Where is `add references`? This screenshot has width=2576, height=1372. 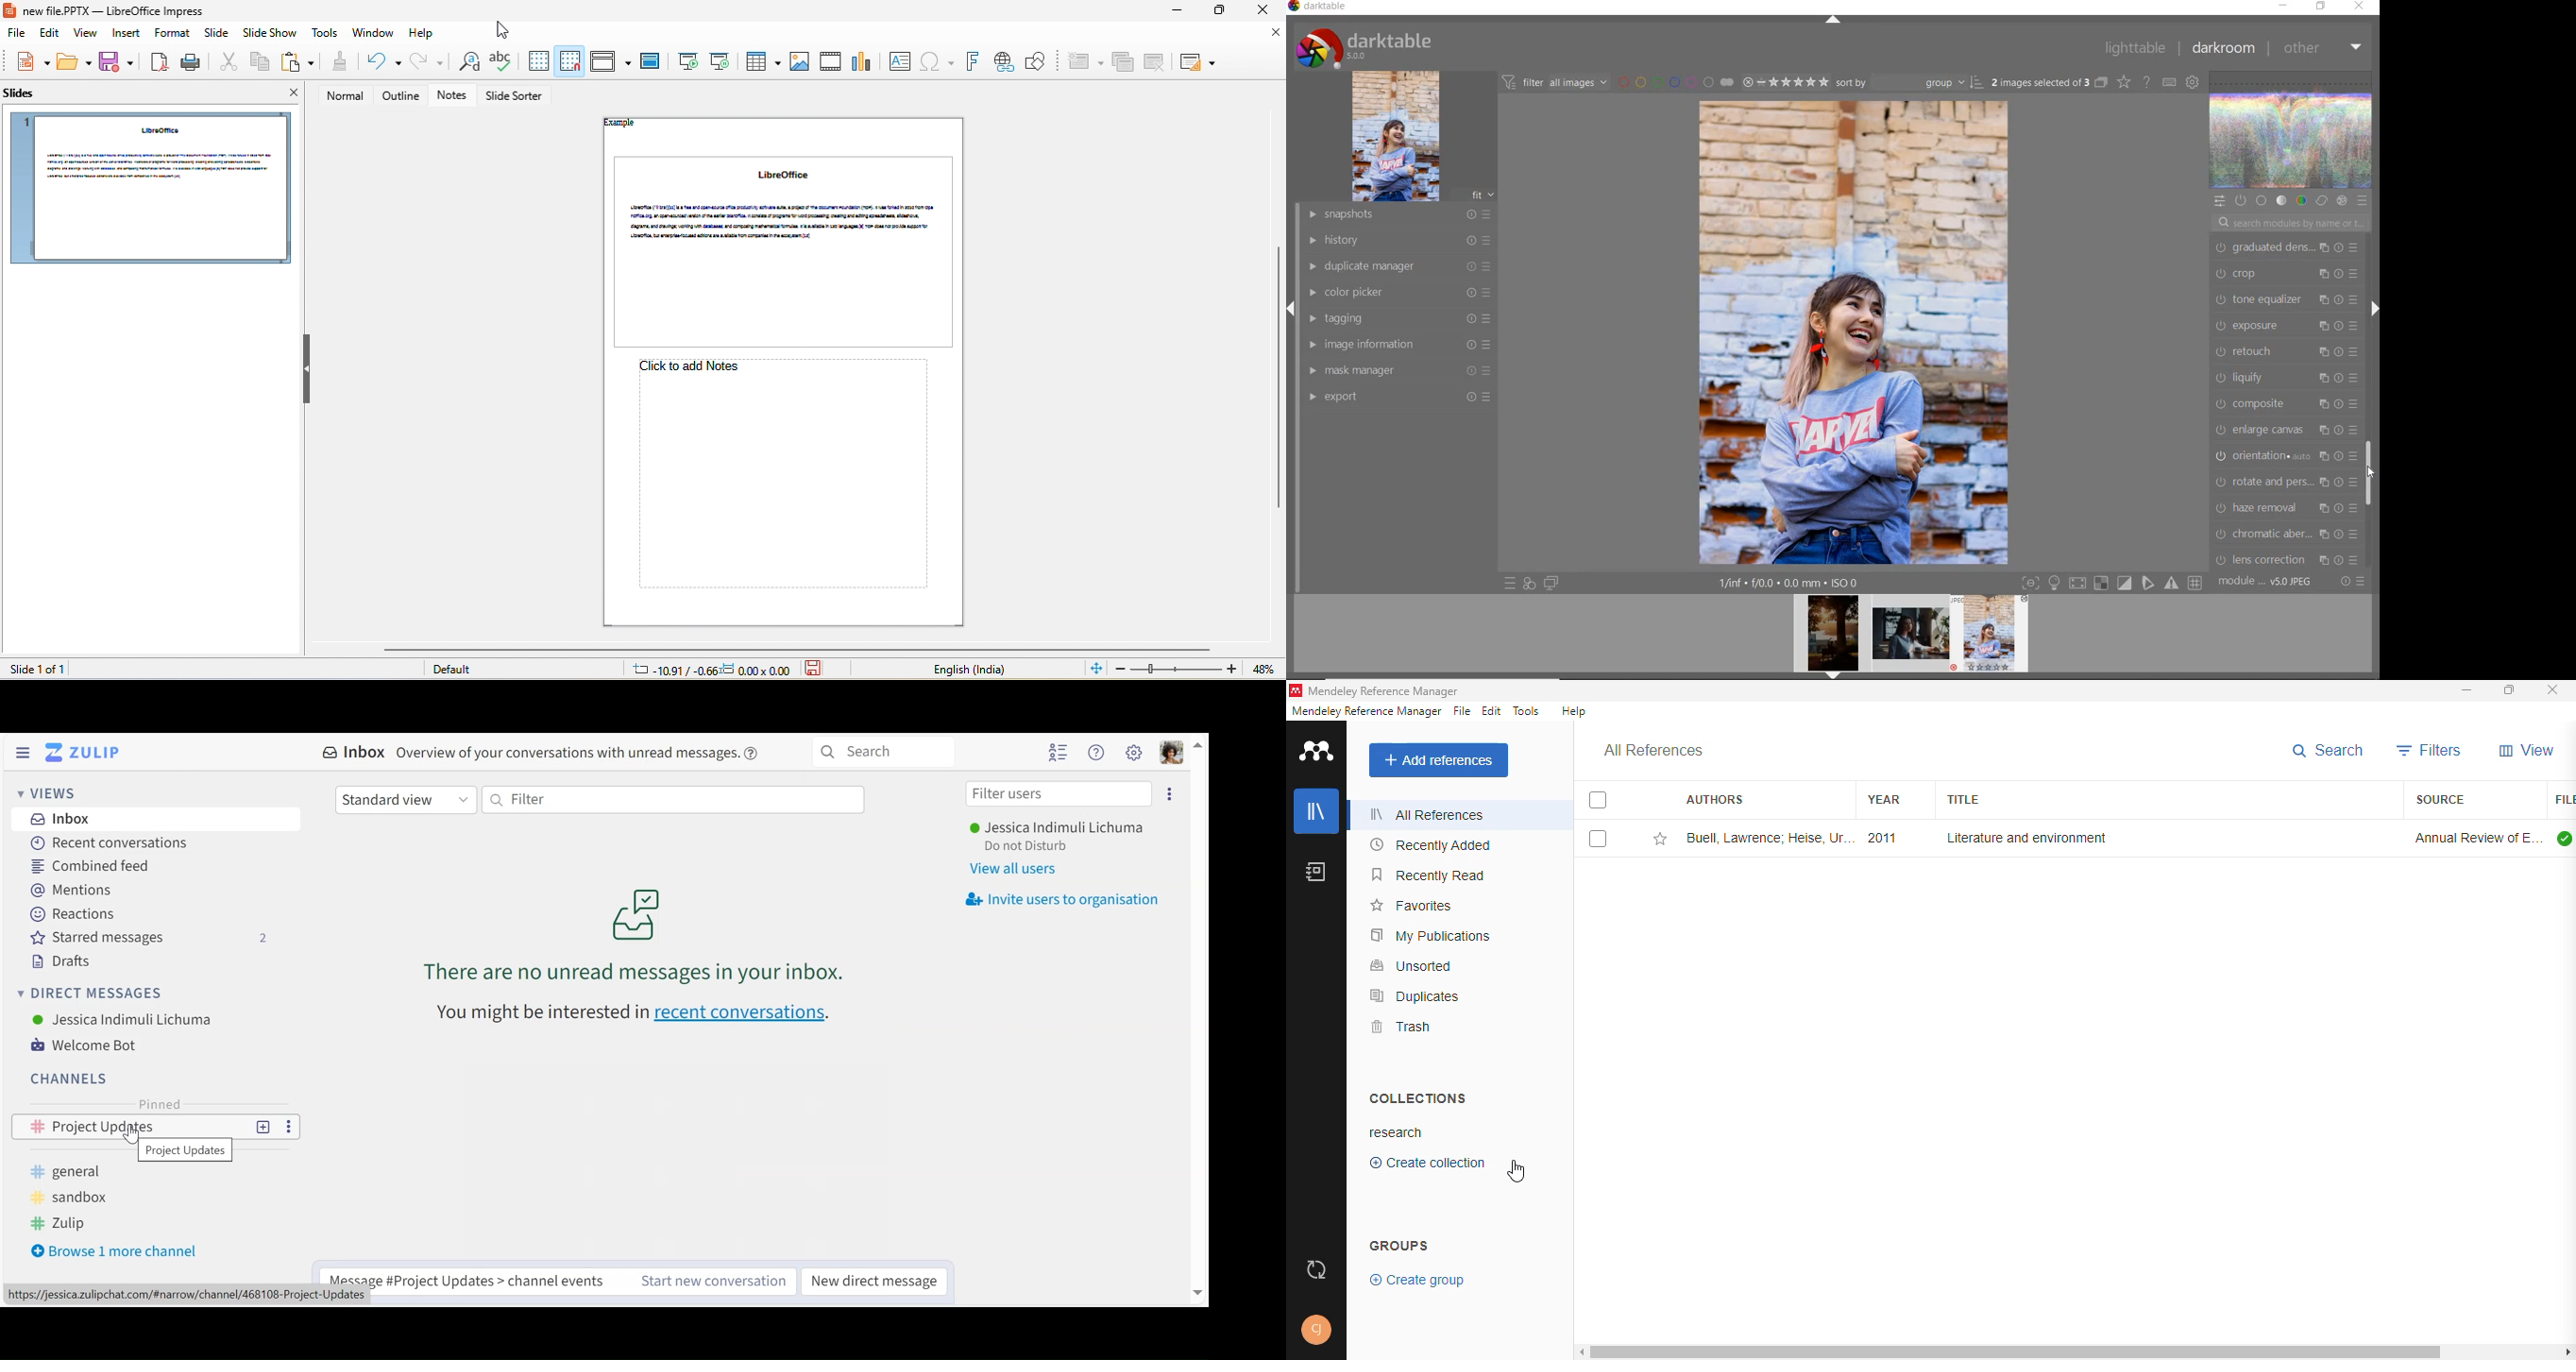 add references is located at coordinates (1438, 760).